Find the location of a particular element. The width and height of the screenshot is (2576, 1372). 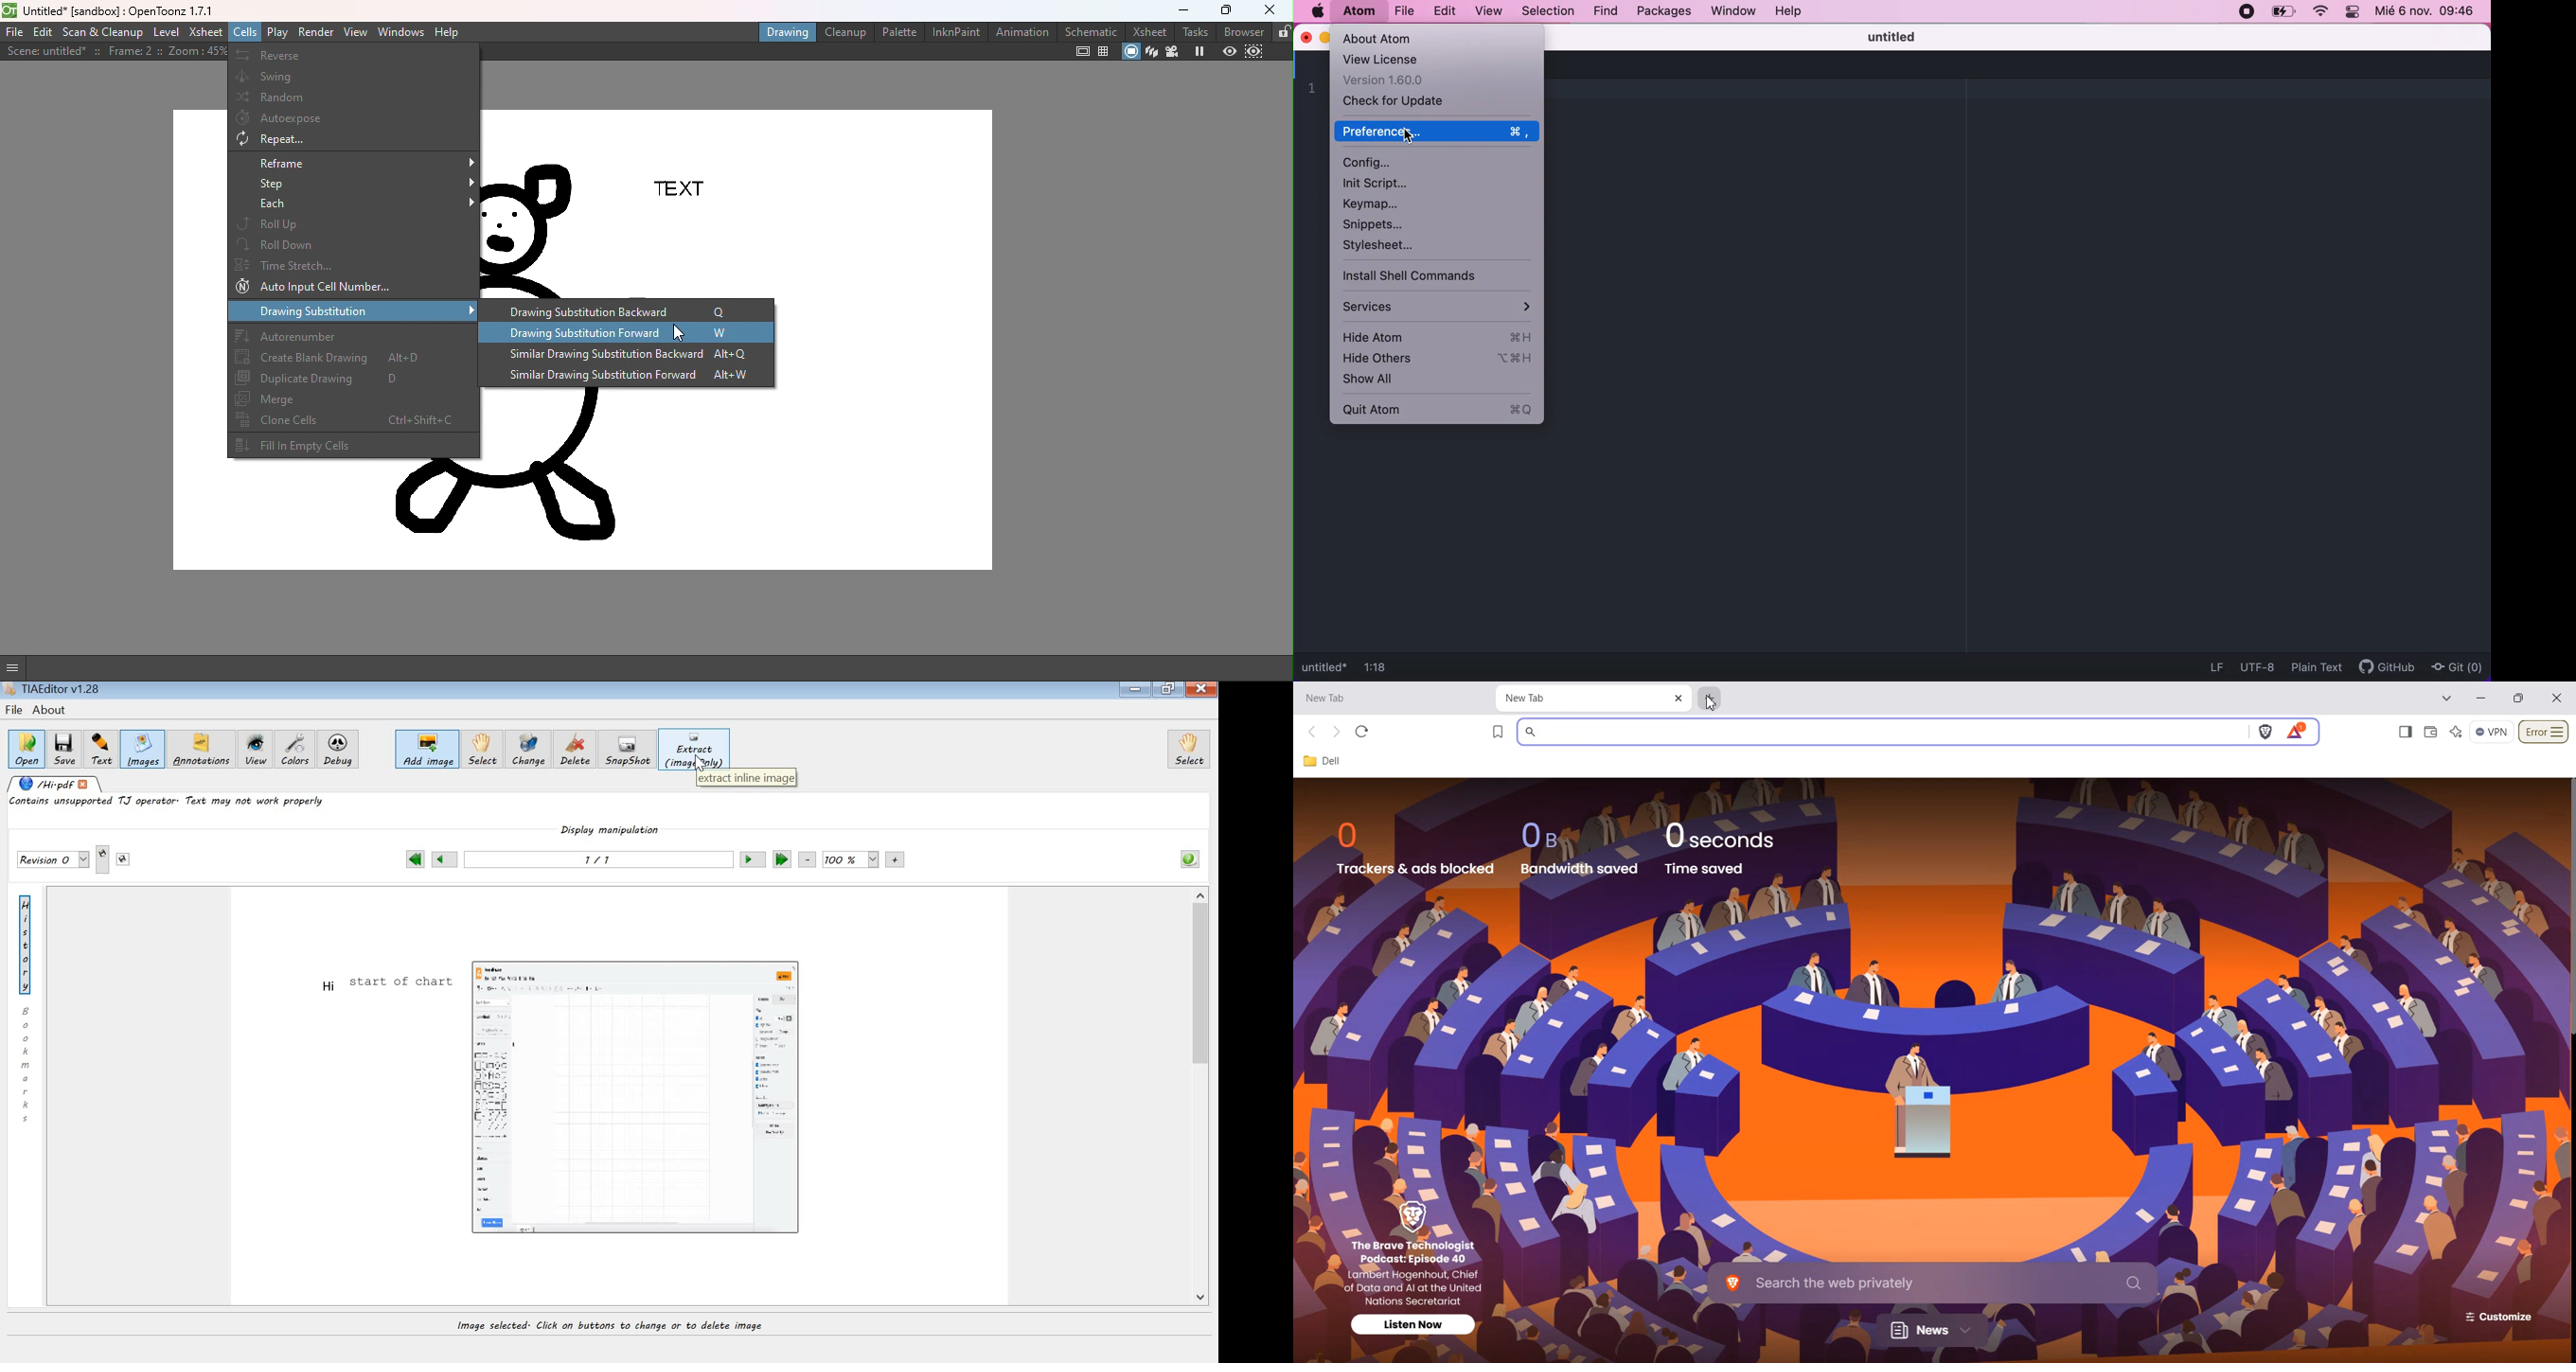

configuration is located at coordinates (1399, 161).